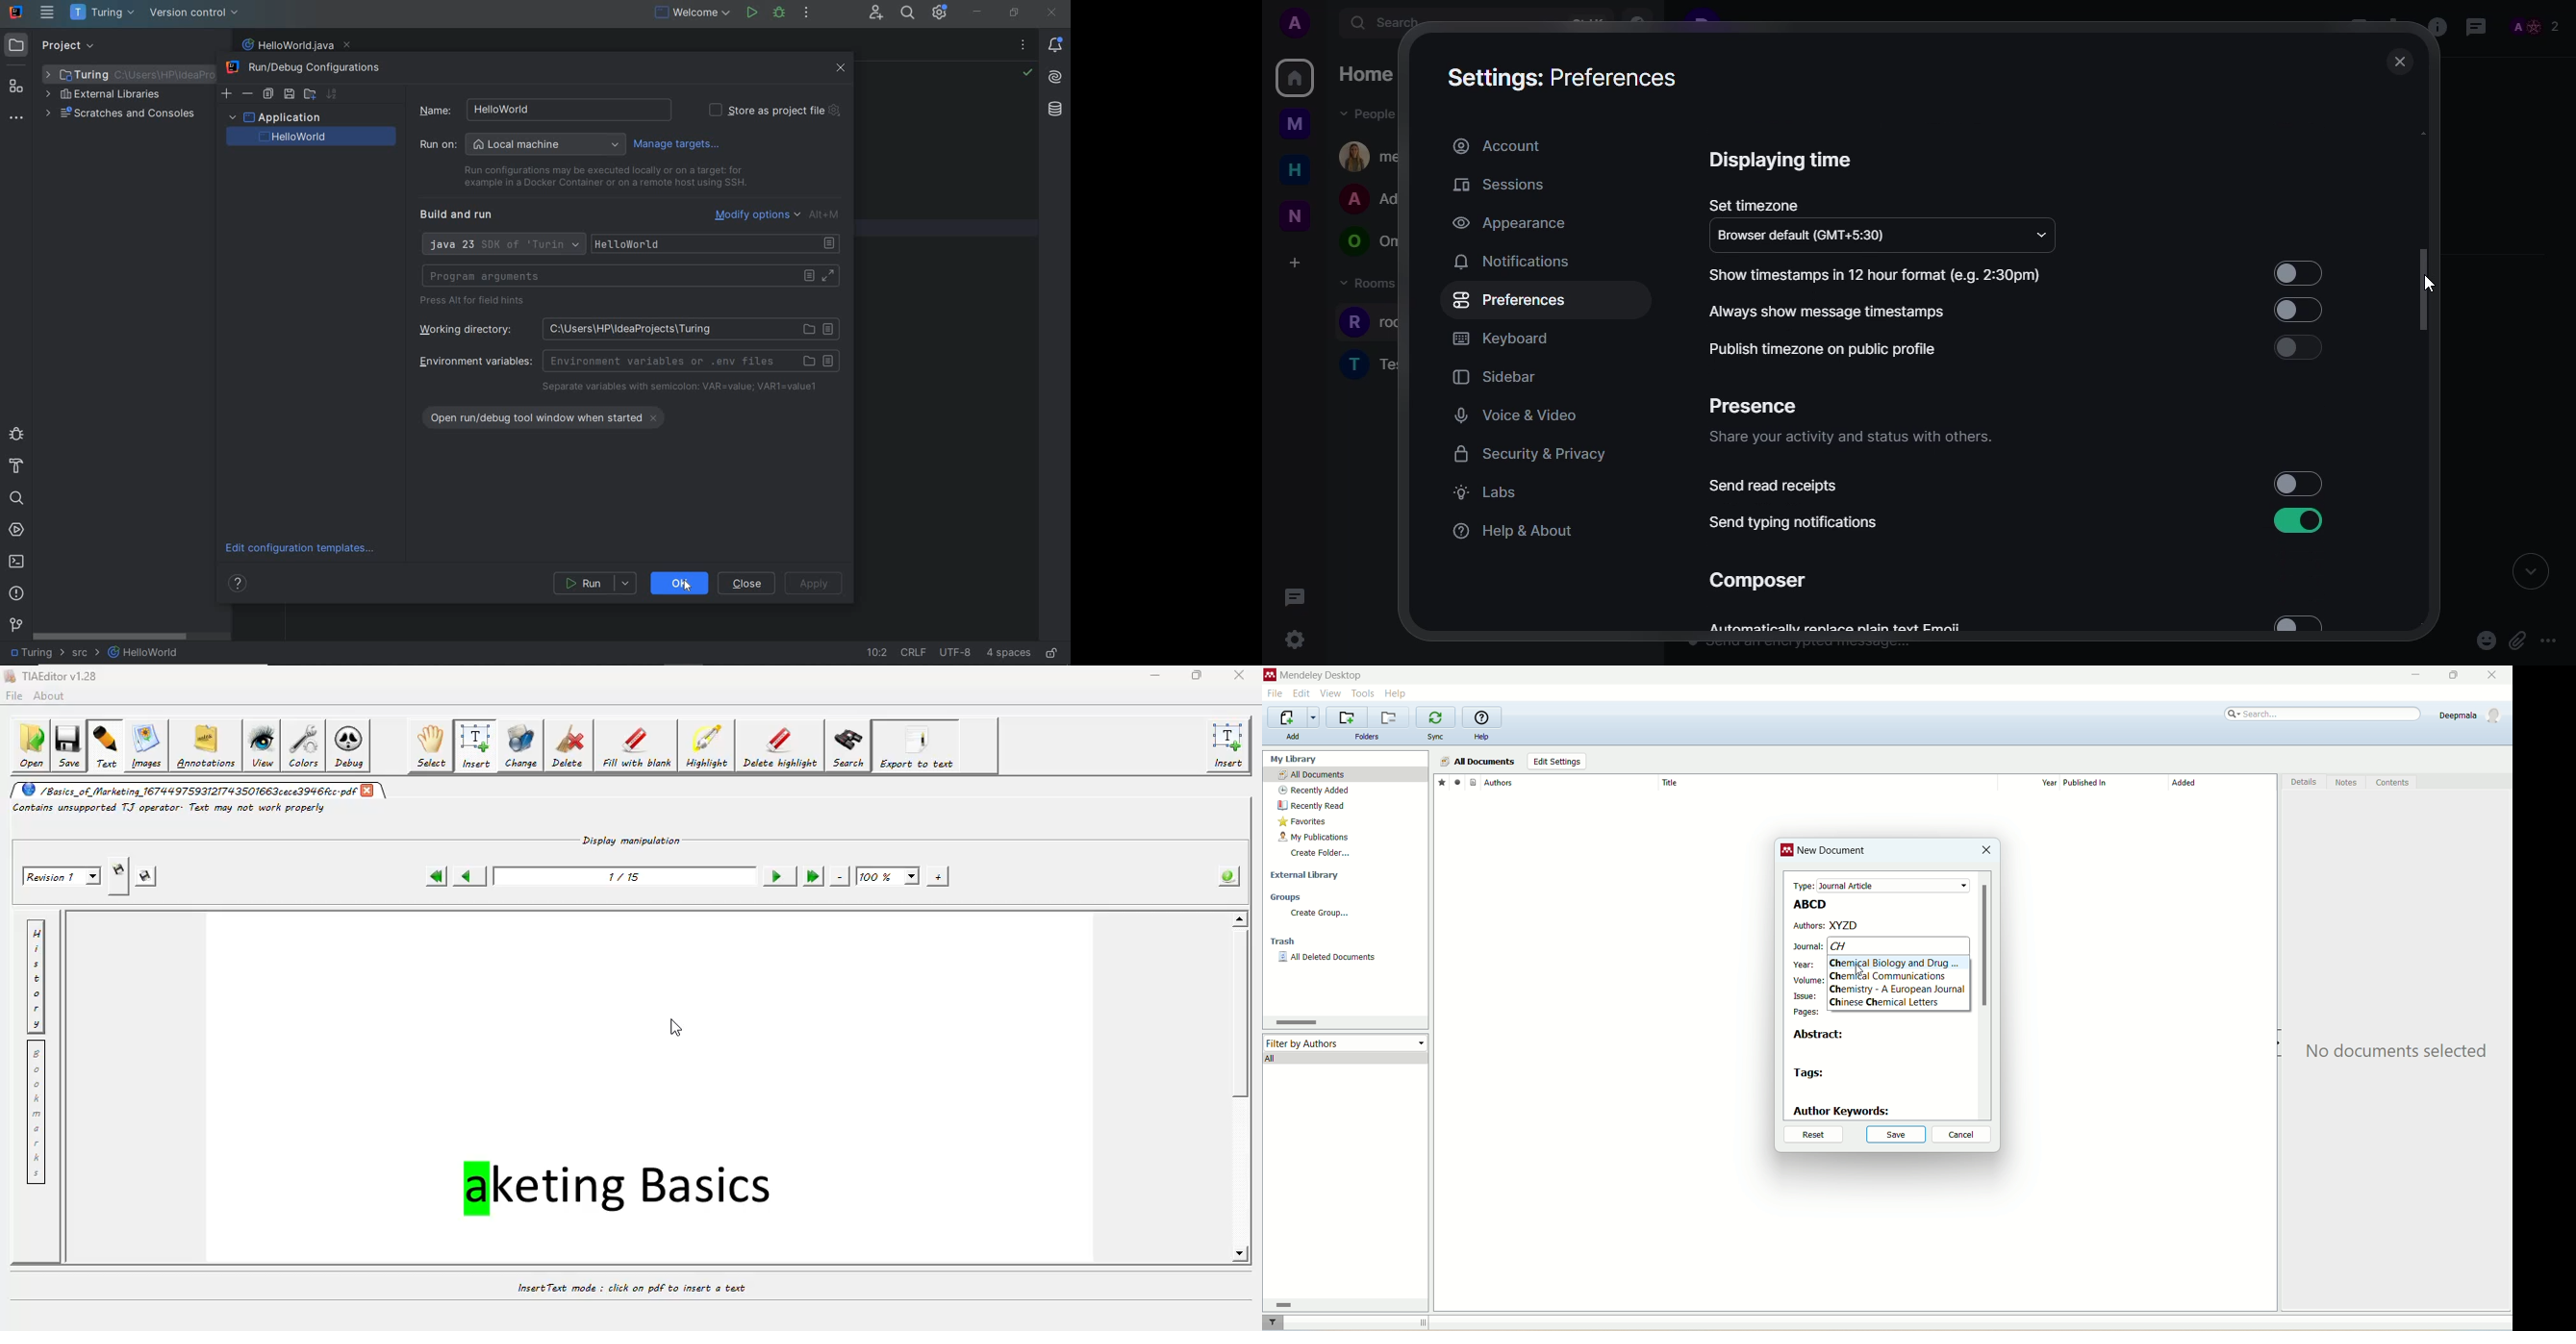 The height and width of the screenshot is (1344, 2576). What do you see at coordinates (1808, 926) in the screenshot?
I see `authors` at bounding box center [1808, 926].